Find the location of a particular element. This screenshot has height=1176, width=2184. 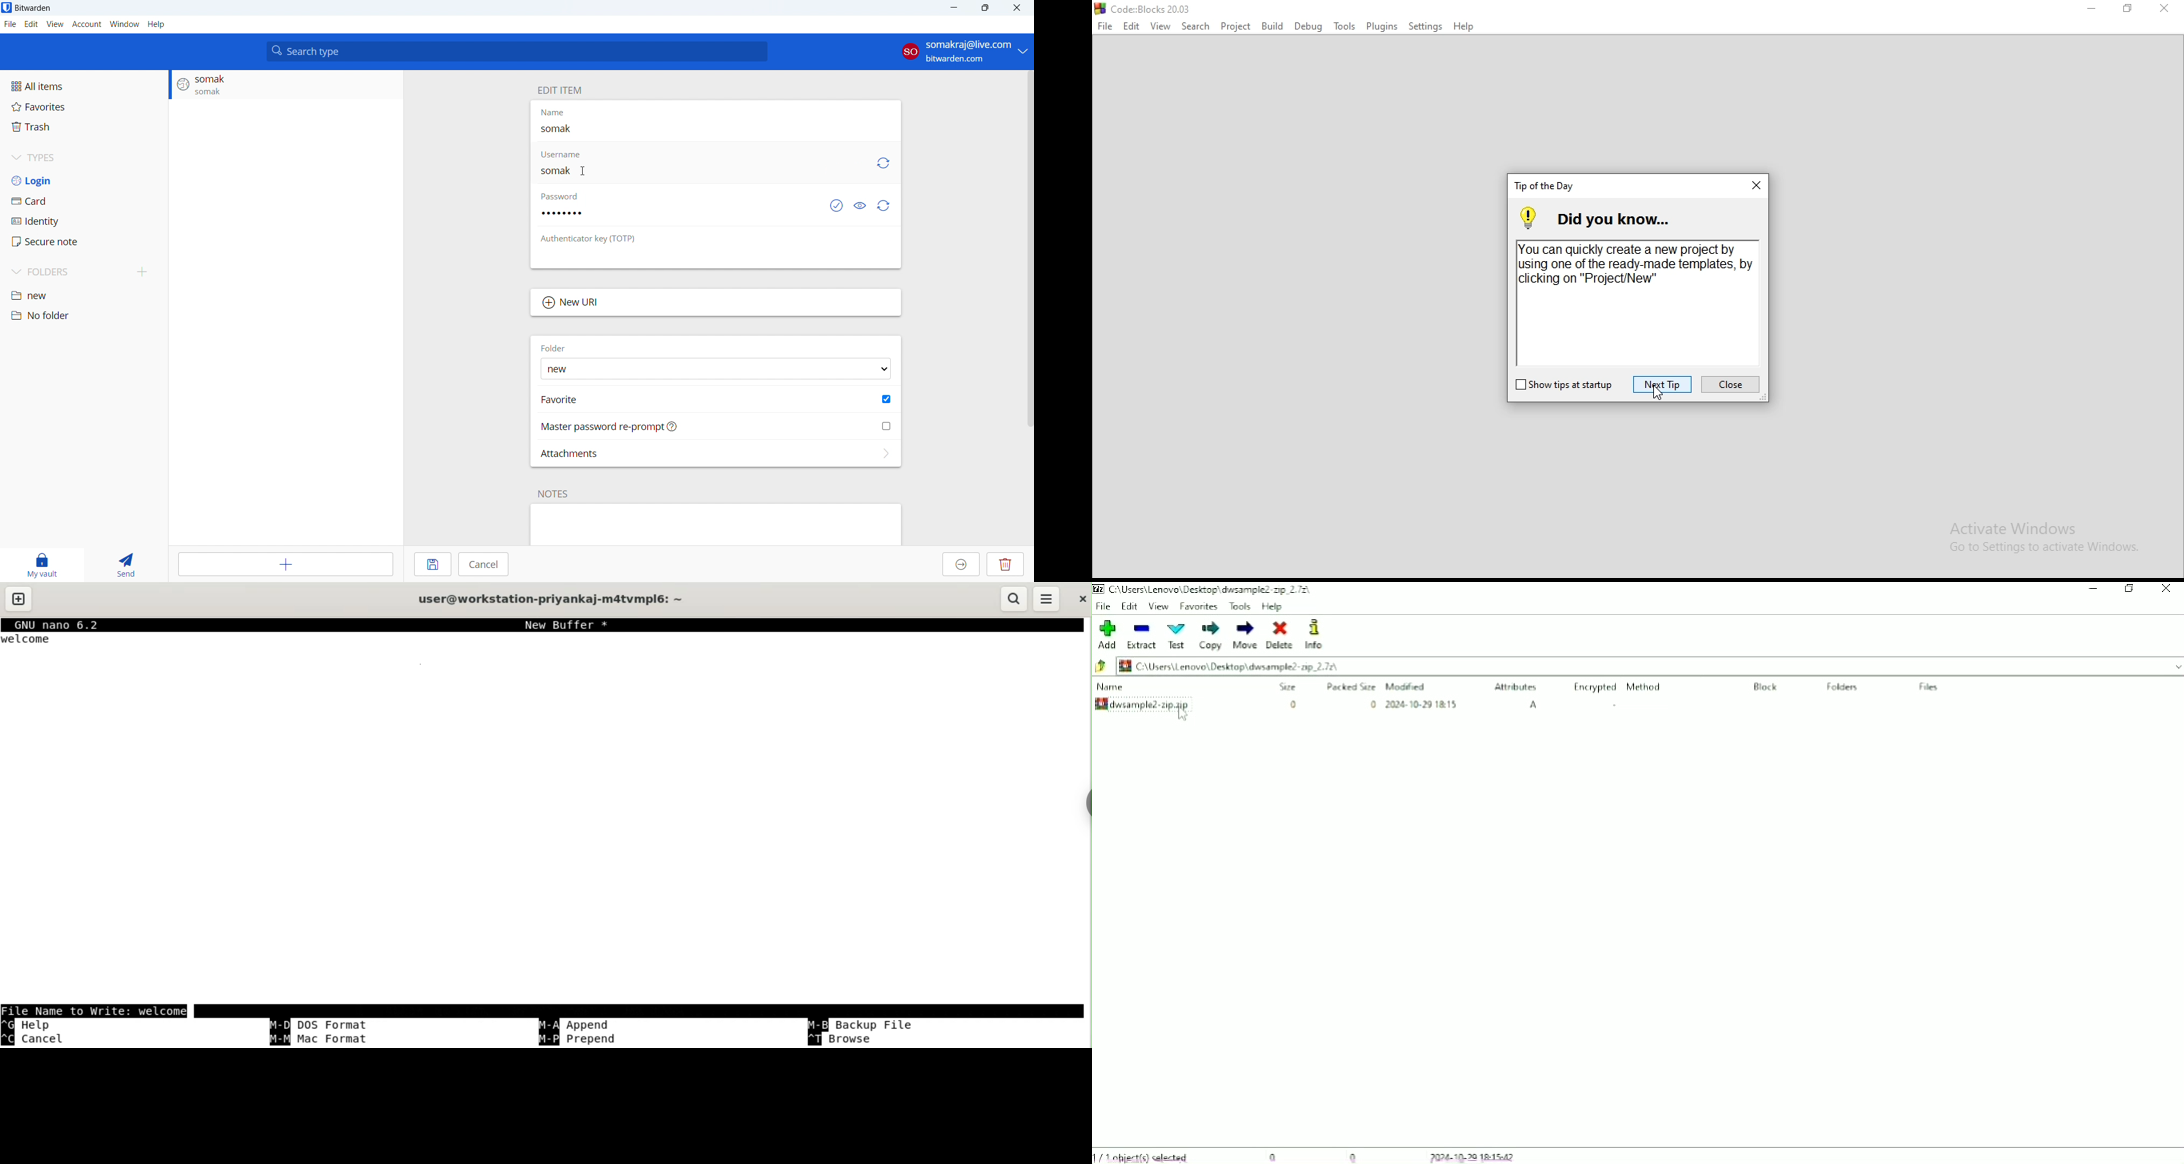

close is located at coordinates (1016, 8).